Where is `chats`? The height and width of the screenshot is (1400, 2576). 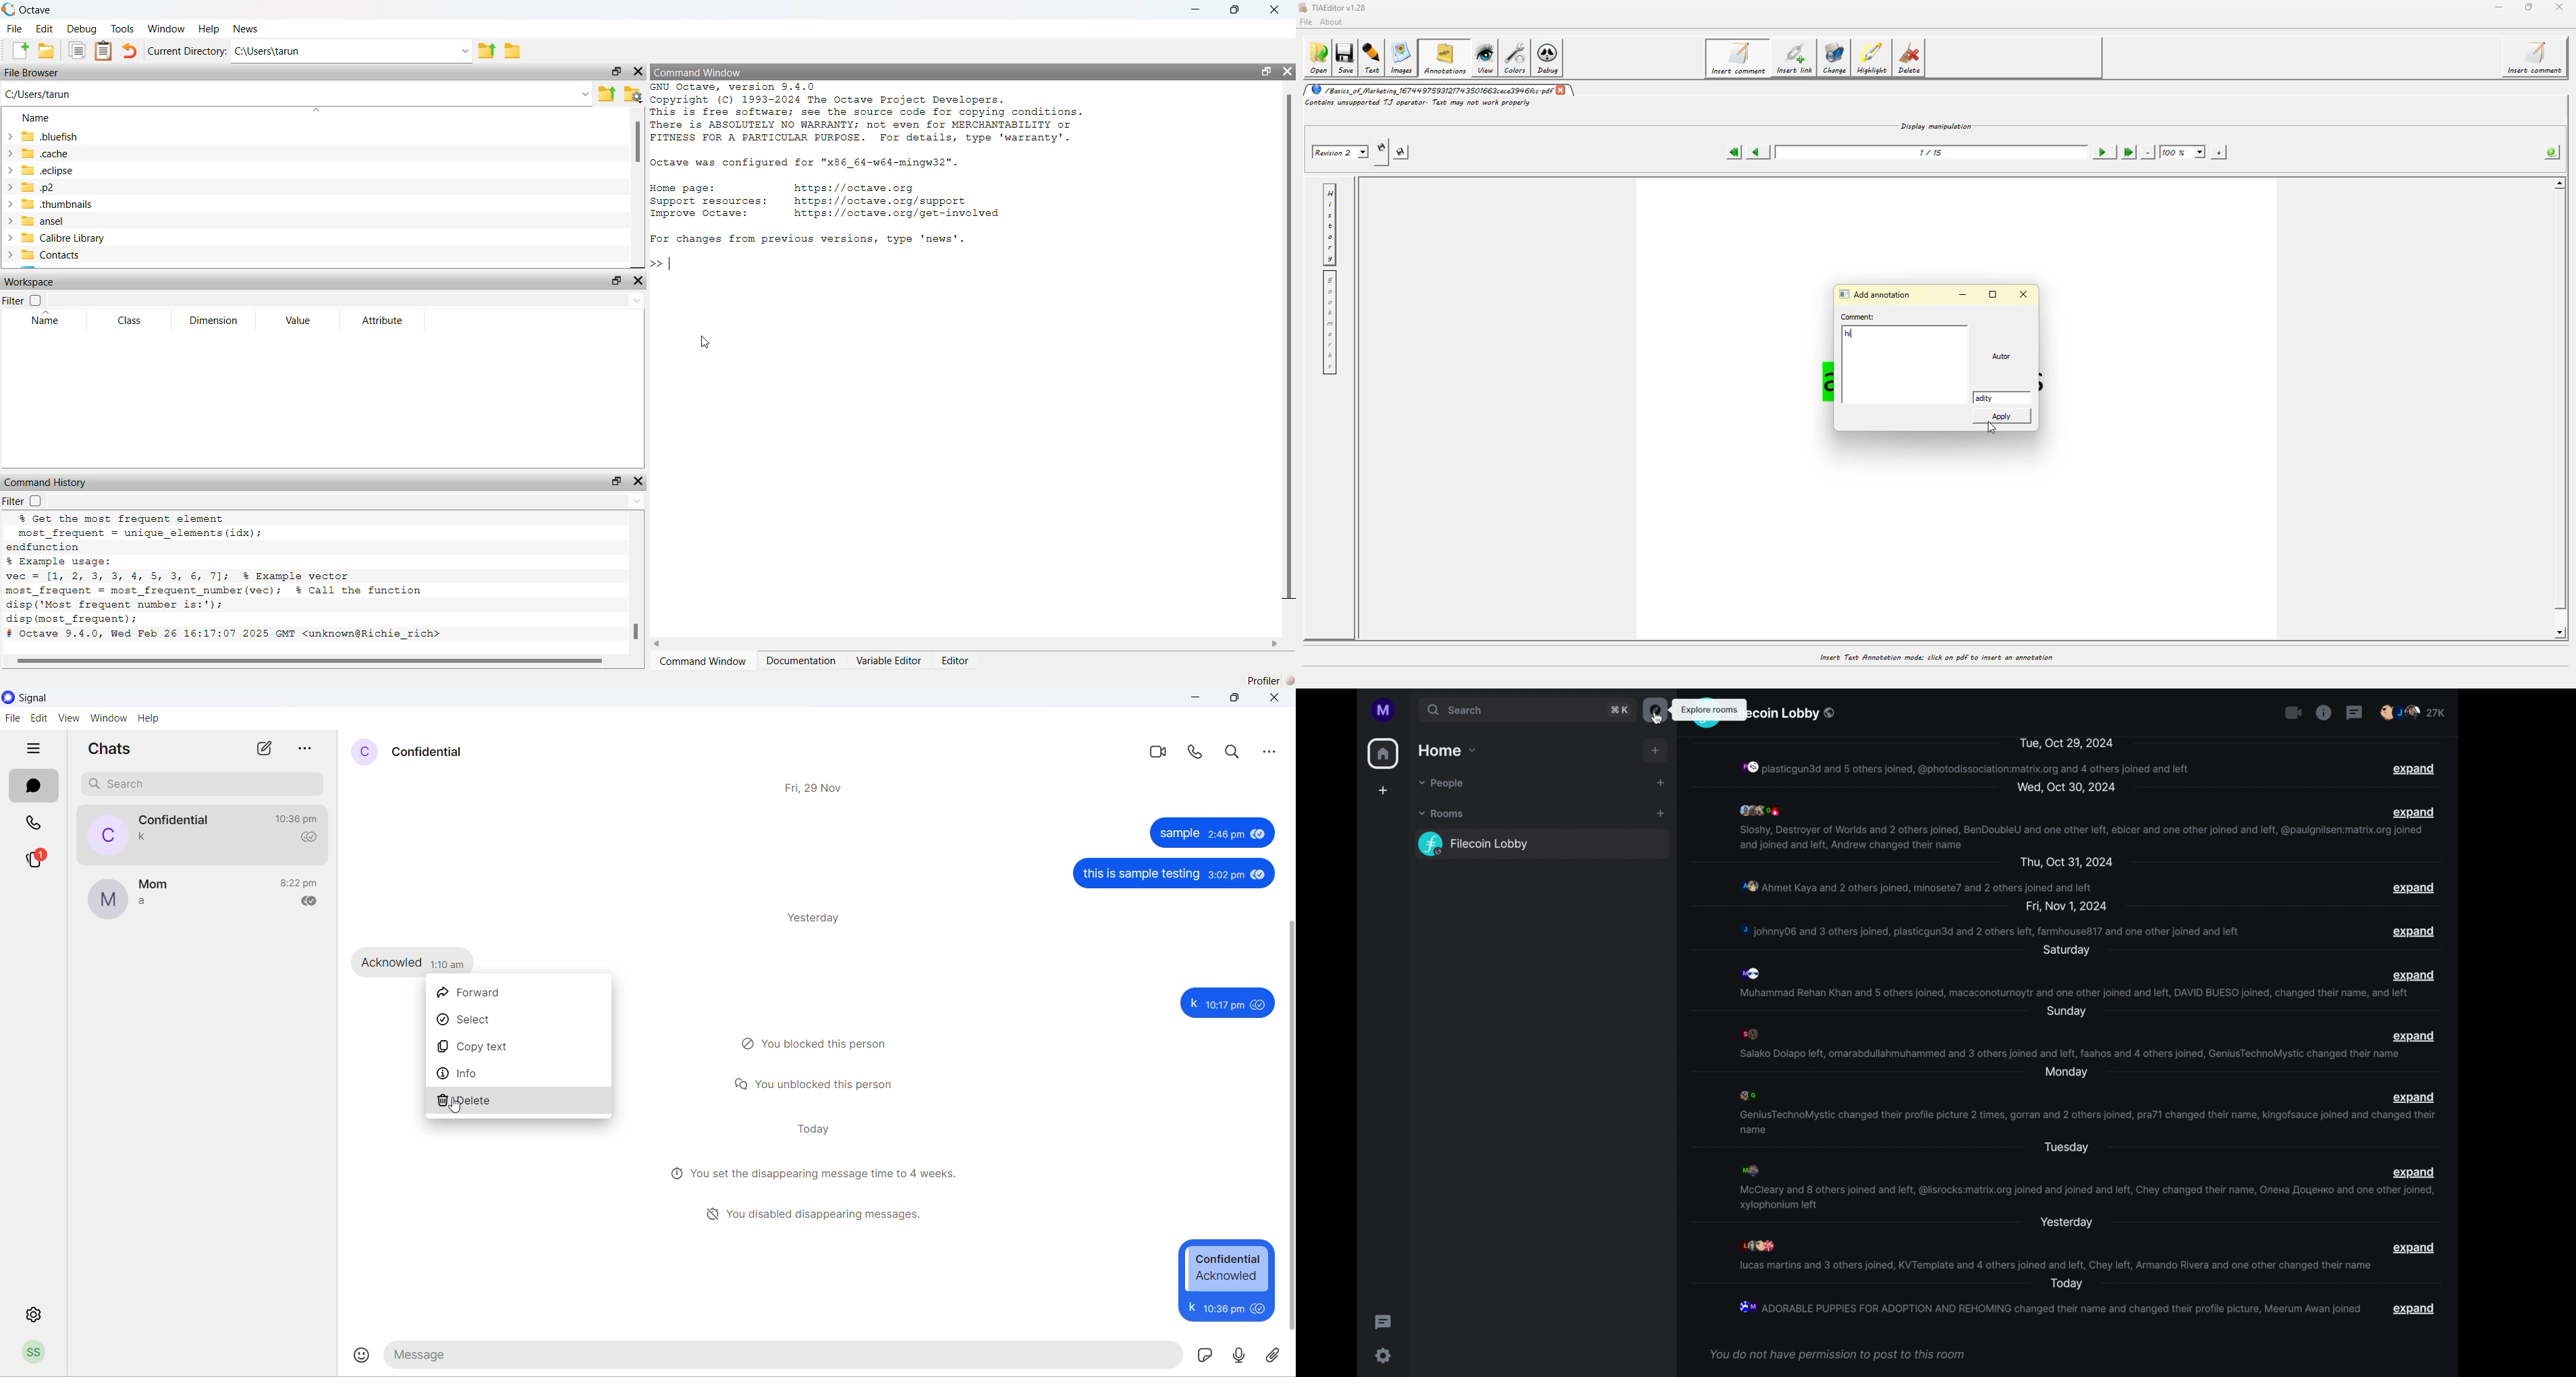 chats is located at coordinates (33, 786).